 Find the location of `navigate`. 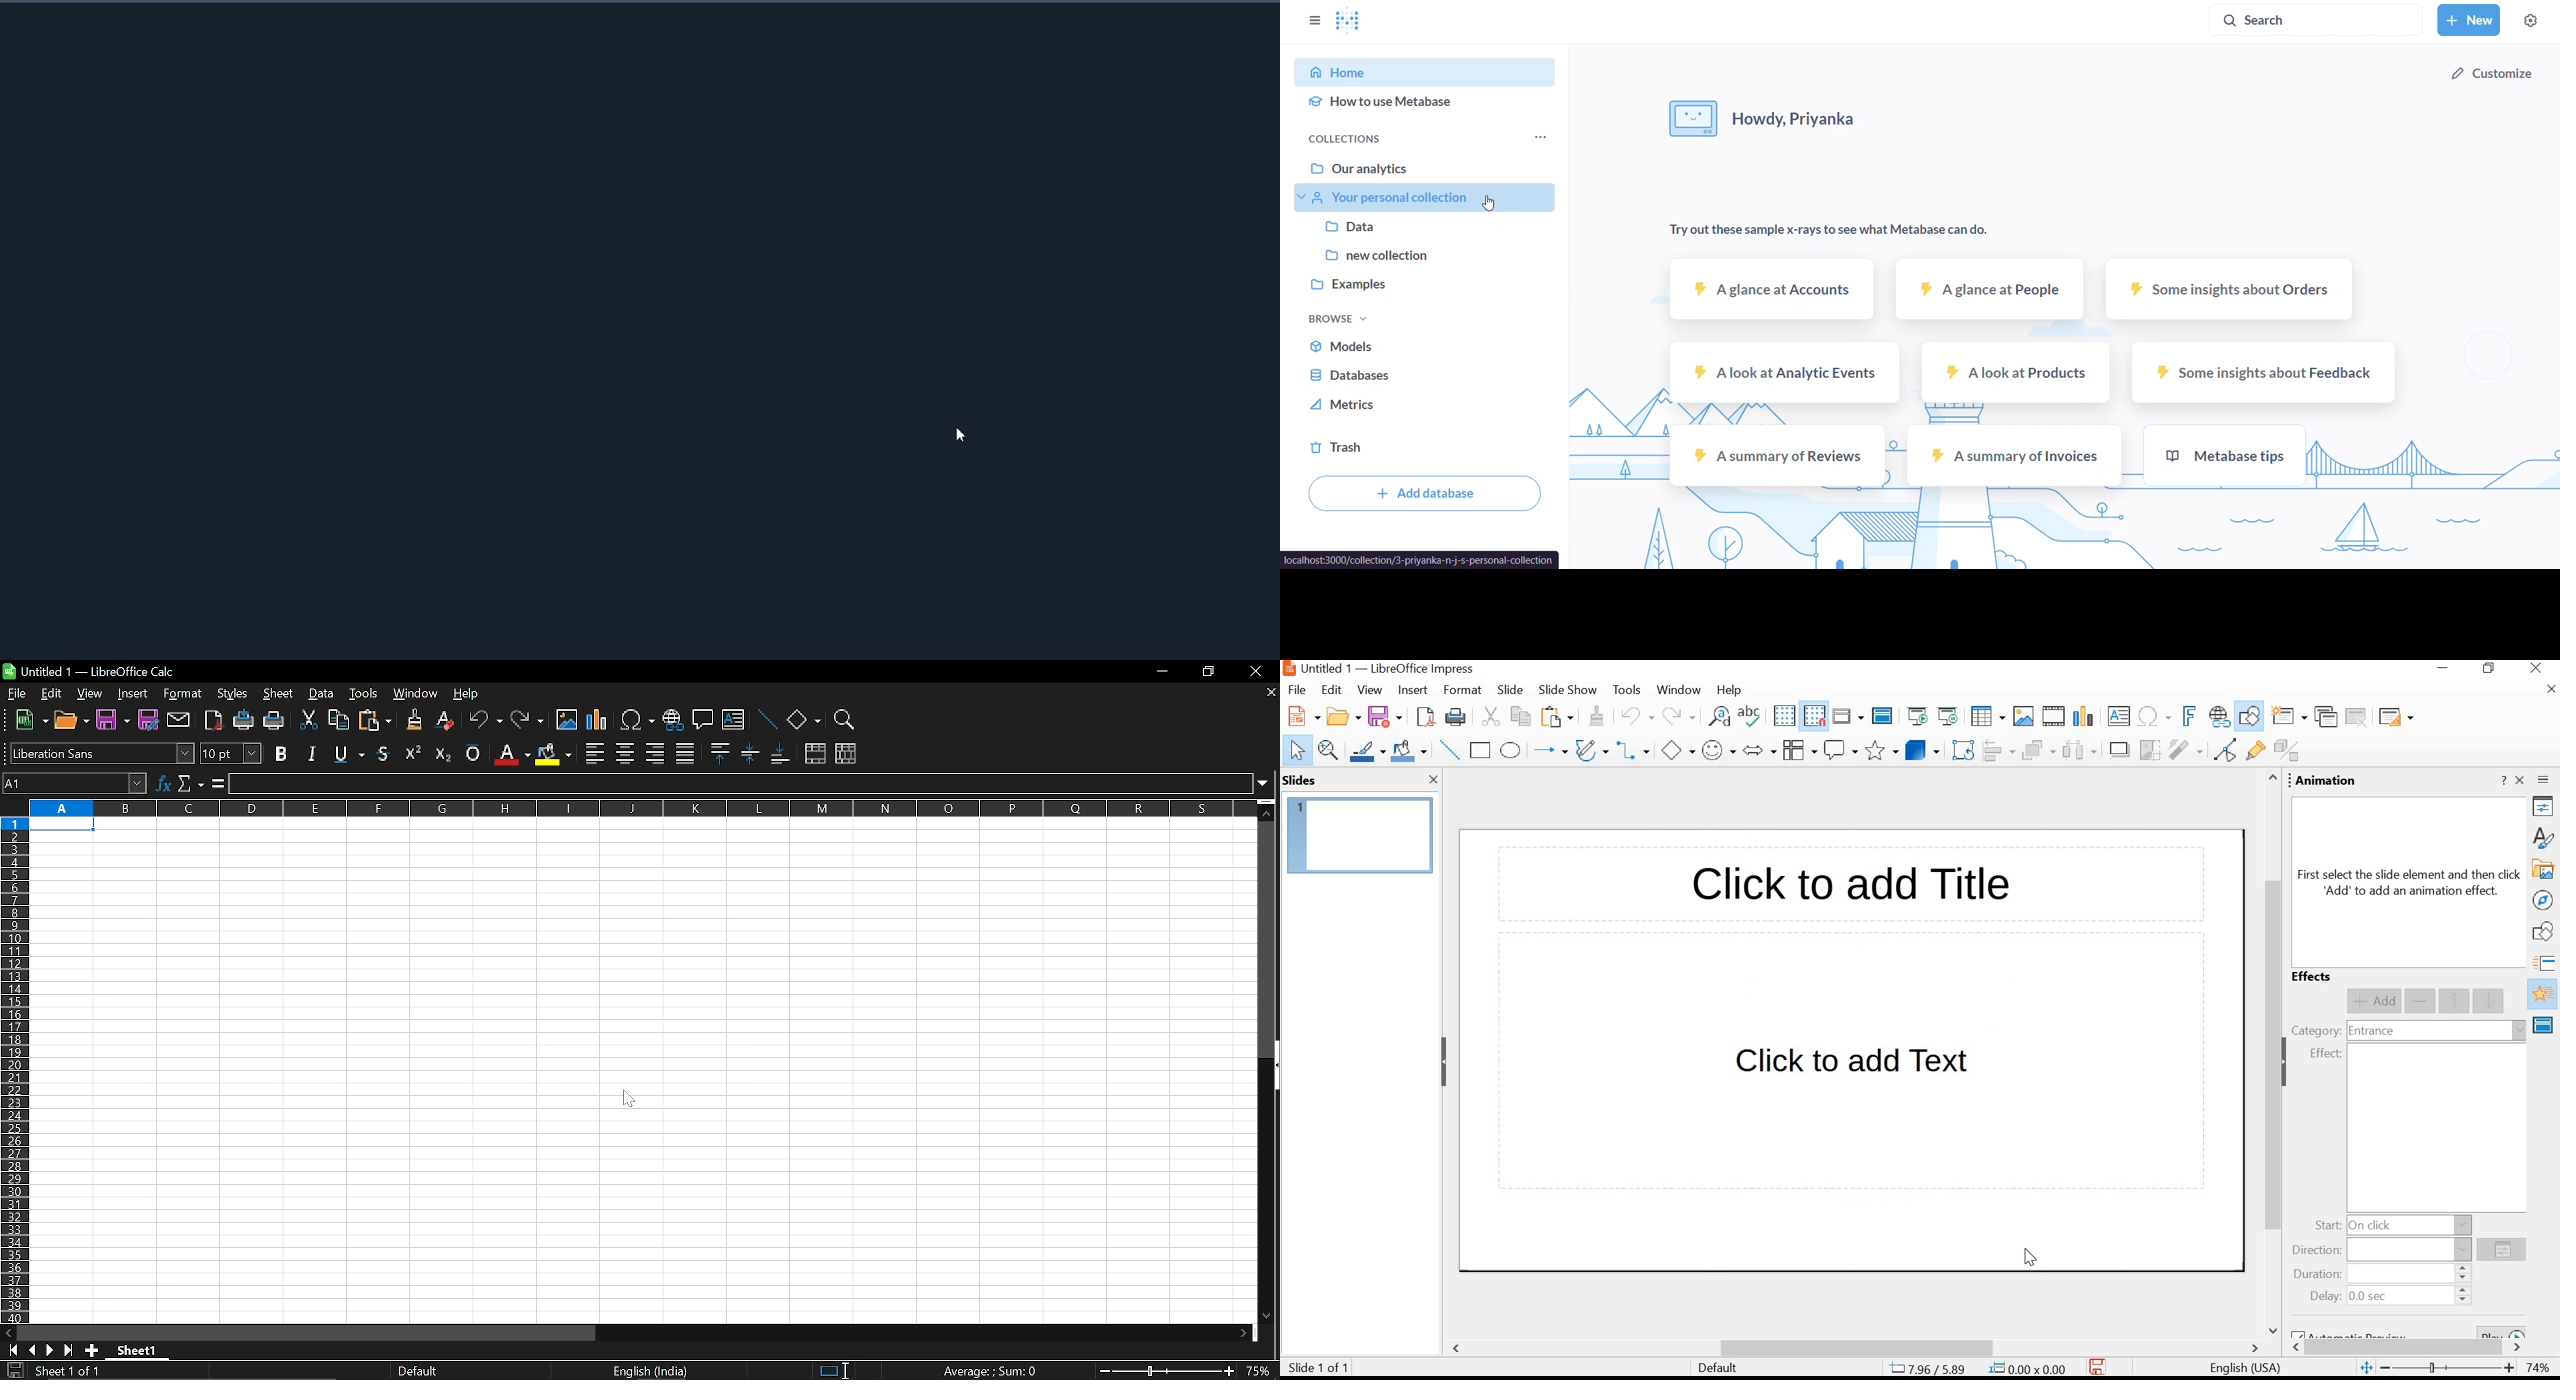

navigate is located at coordinates (2544, 900).